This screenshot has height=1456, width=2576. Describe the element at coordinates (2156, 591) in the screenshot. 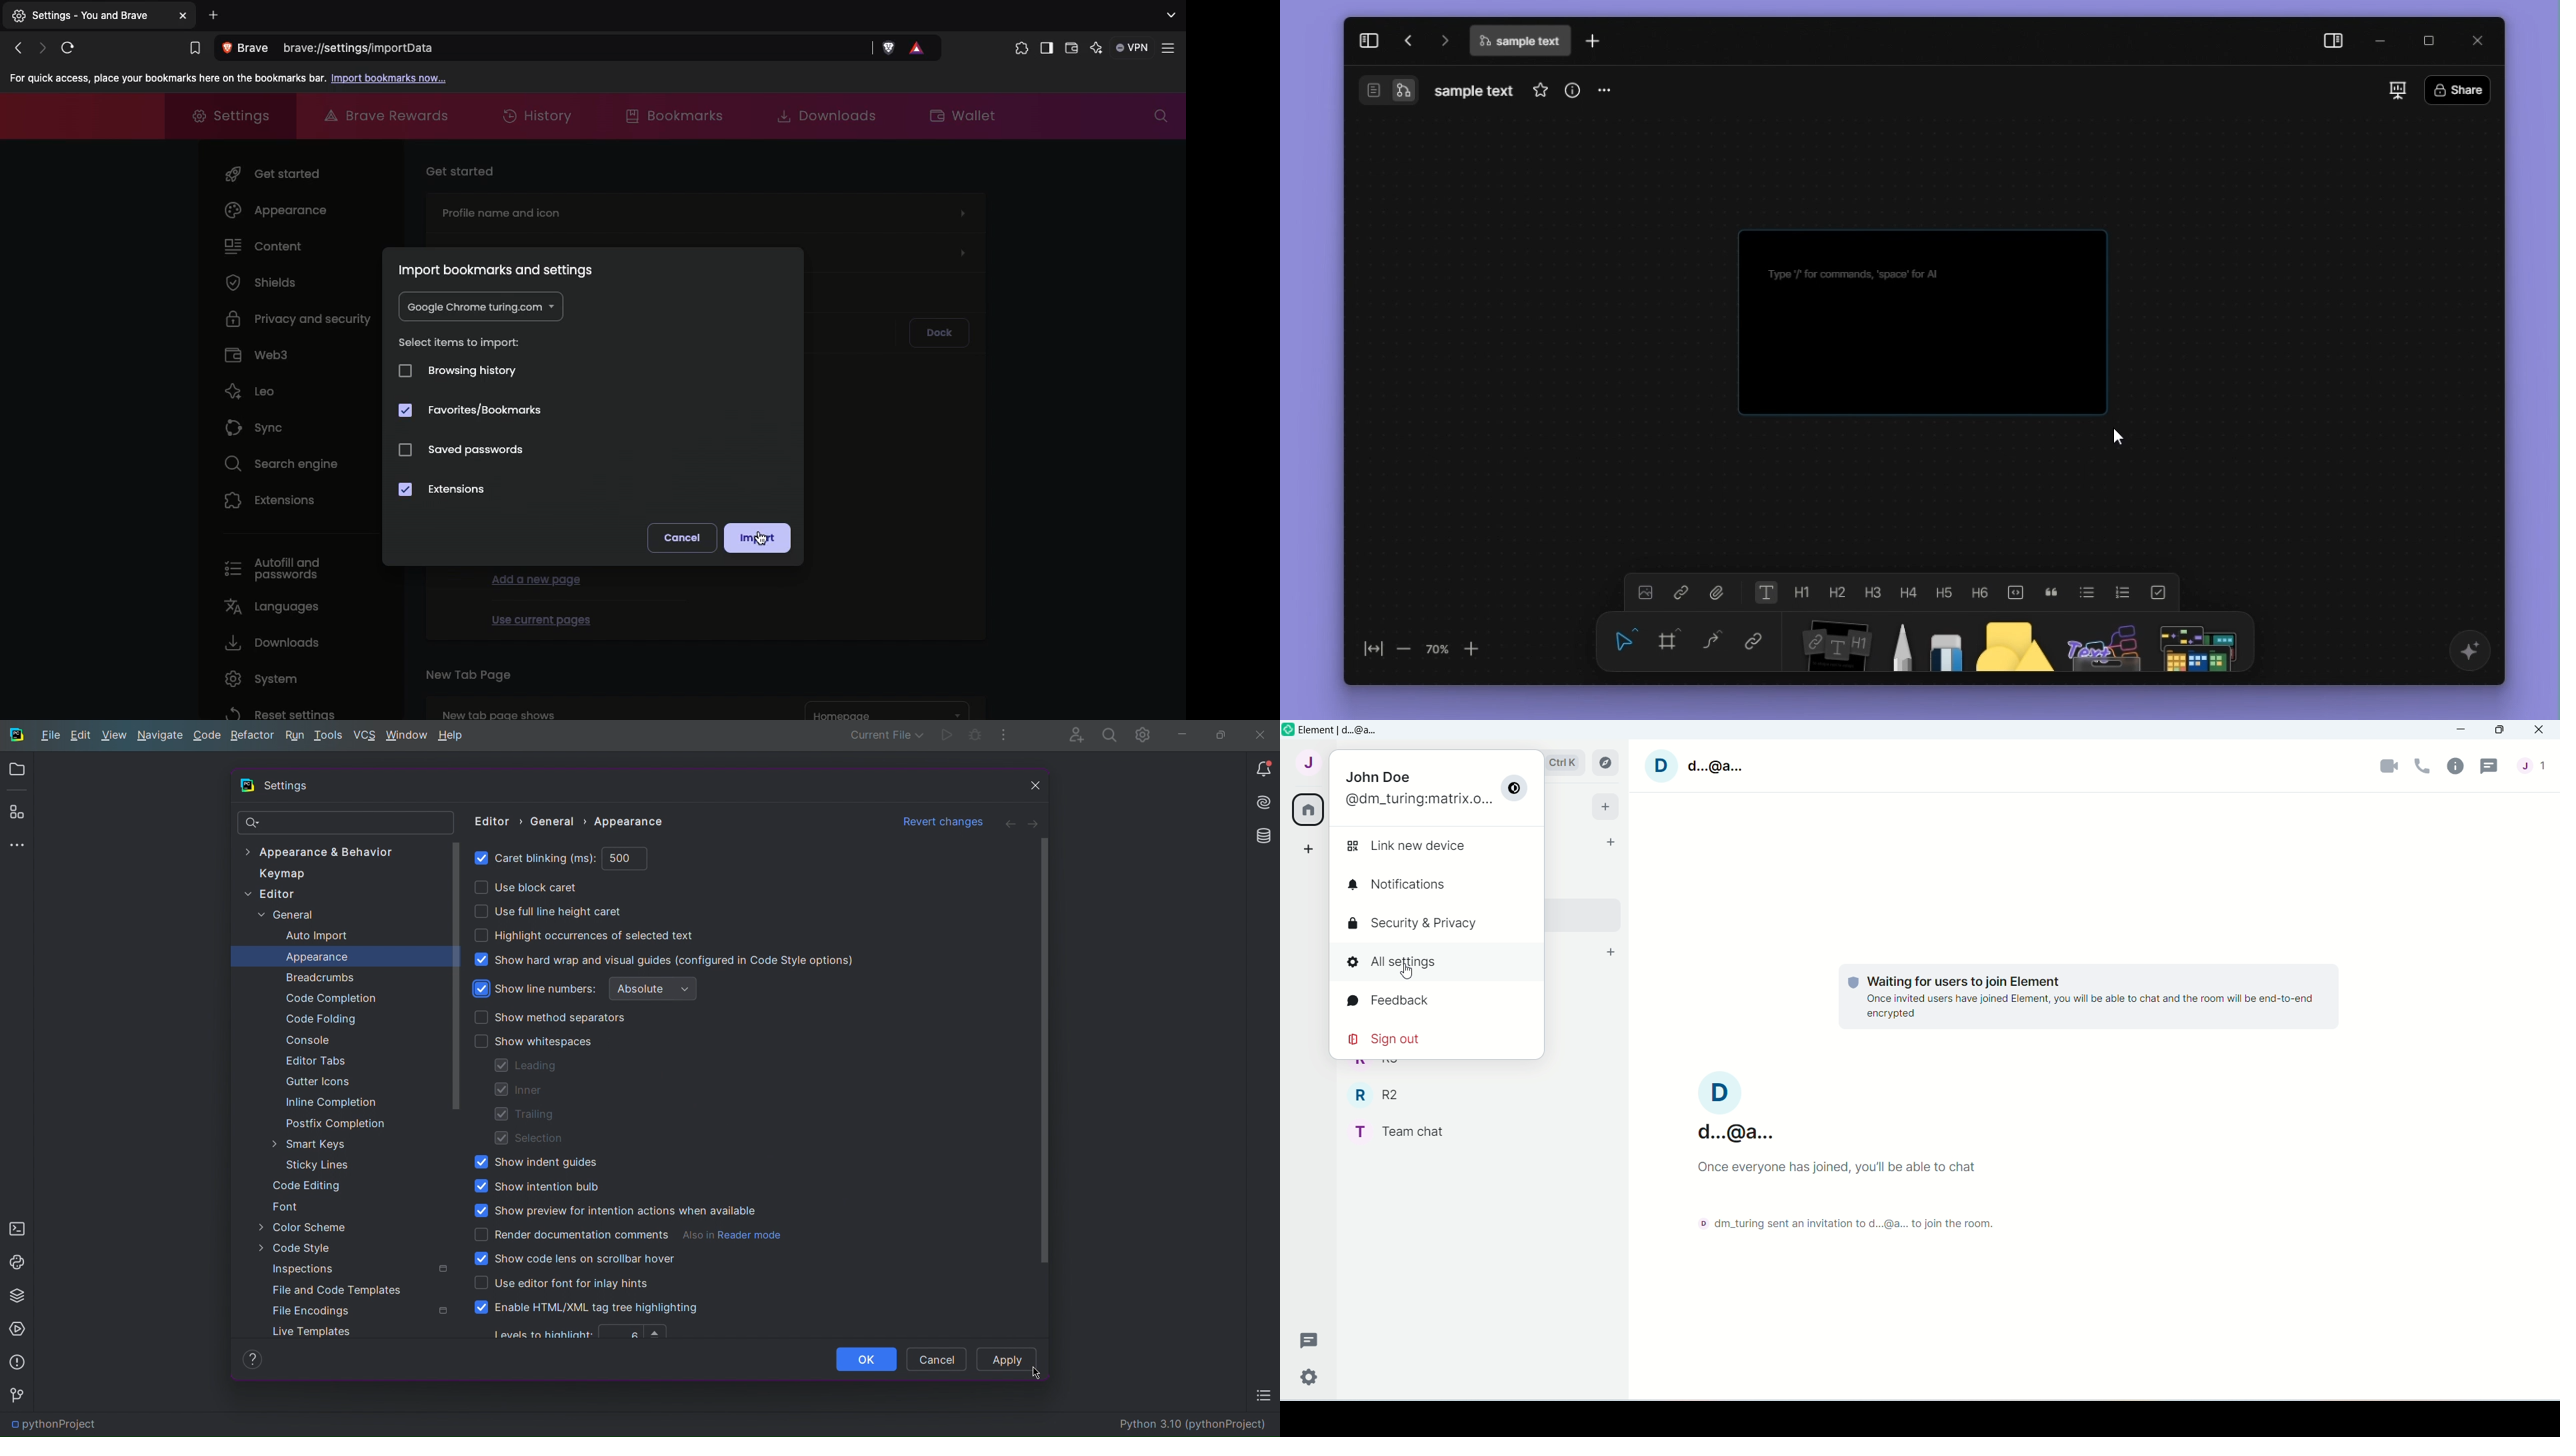

I see `to do list` at that location.